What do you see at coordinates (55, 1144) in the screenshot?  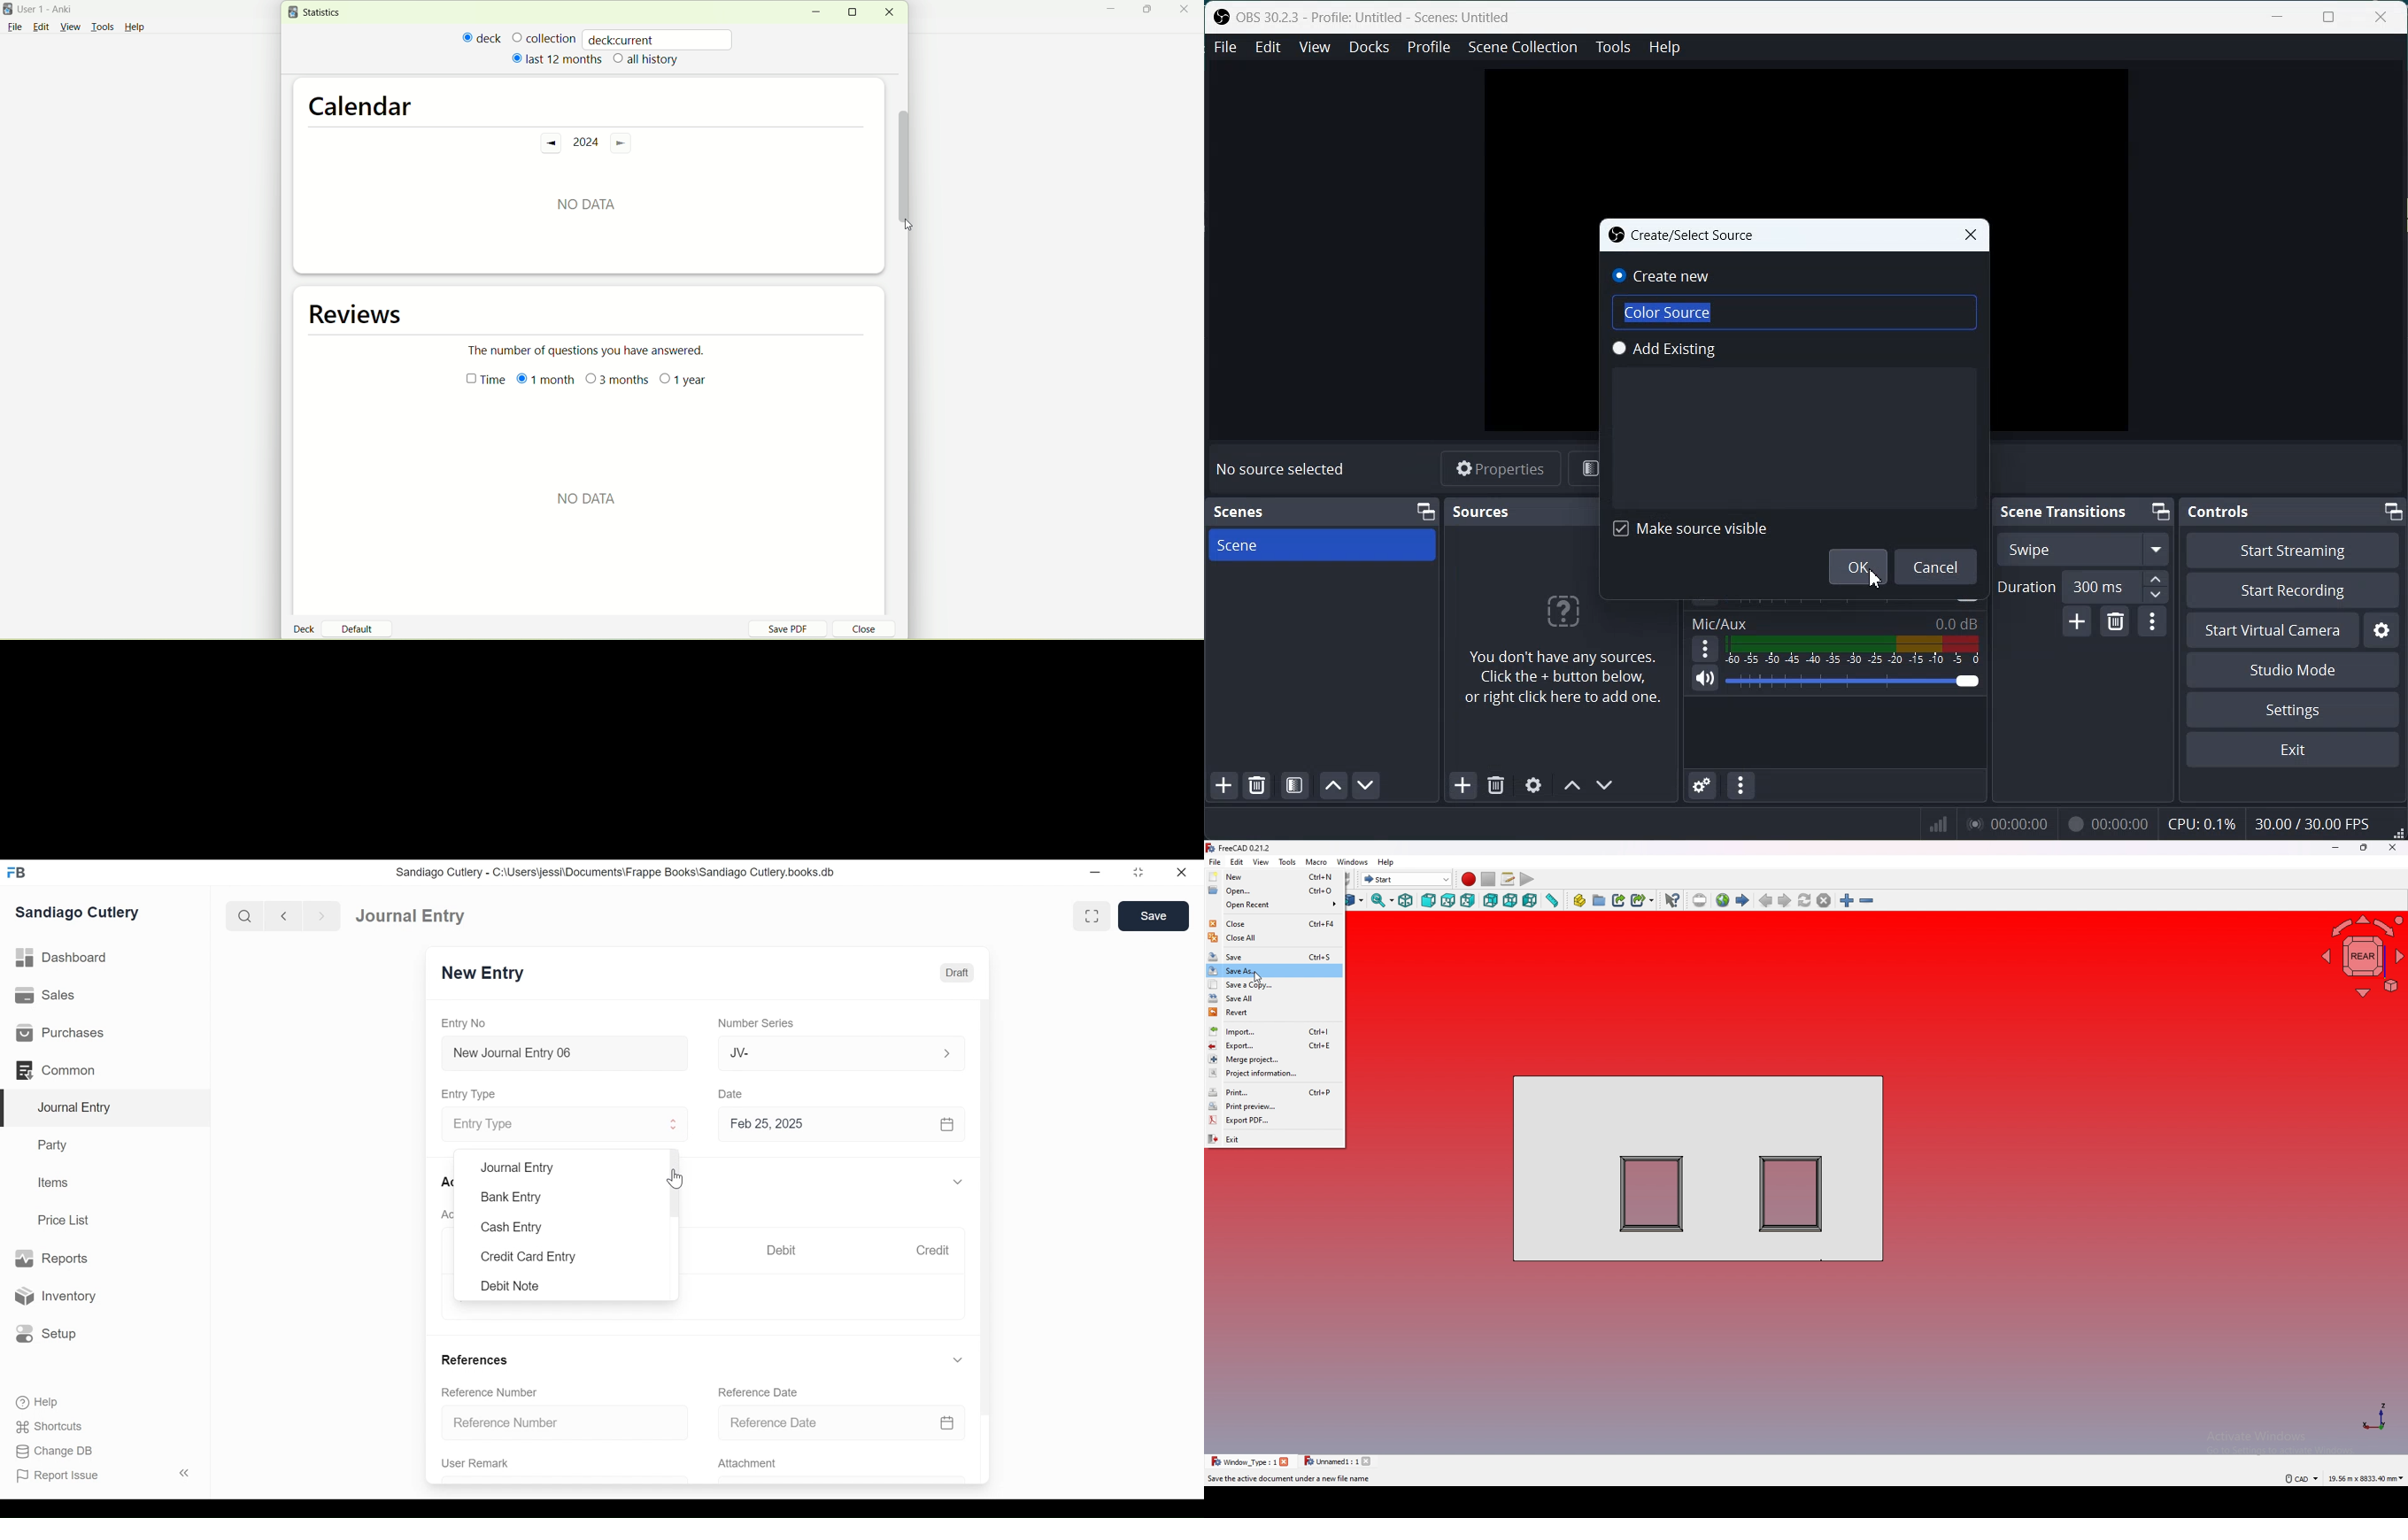 I see `Party` at bounding box center [55, 1144].